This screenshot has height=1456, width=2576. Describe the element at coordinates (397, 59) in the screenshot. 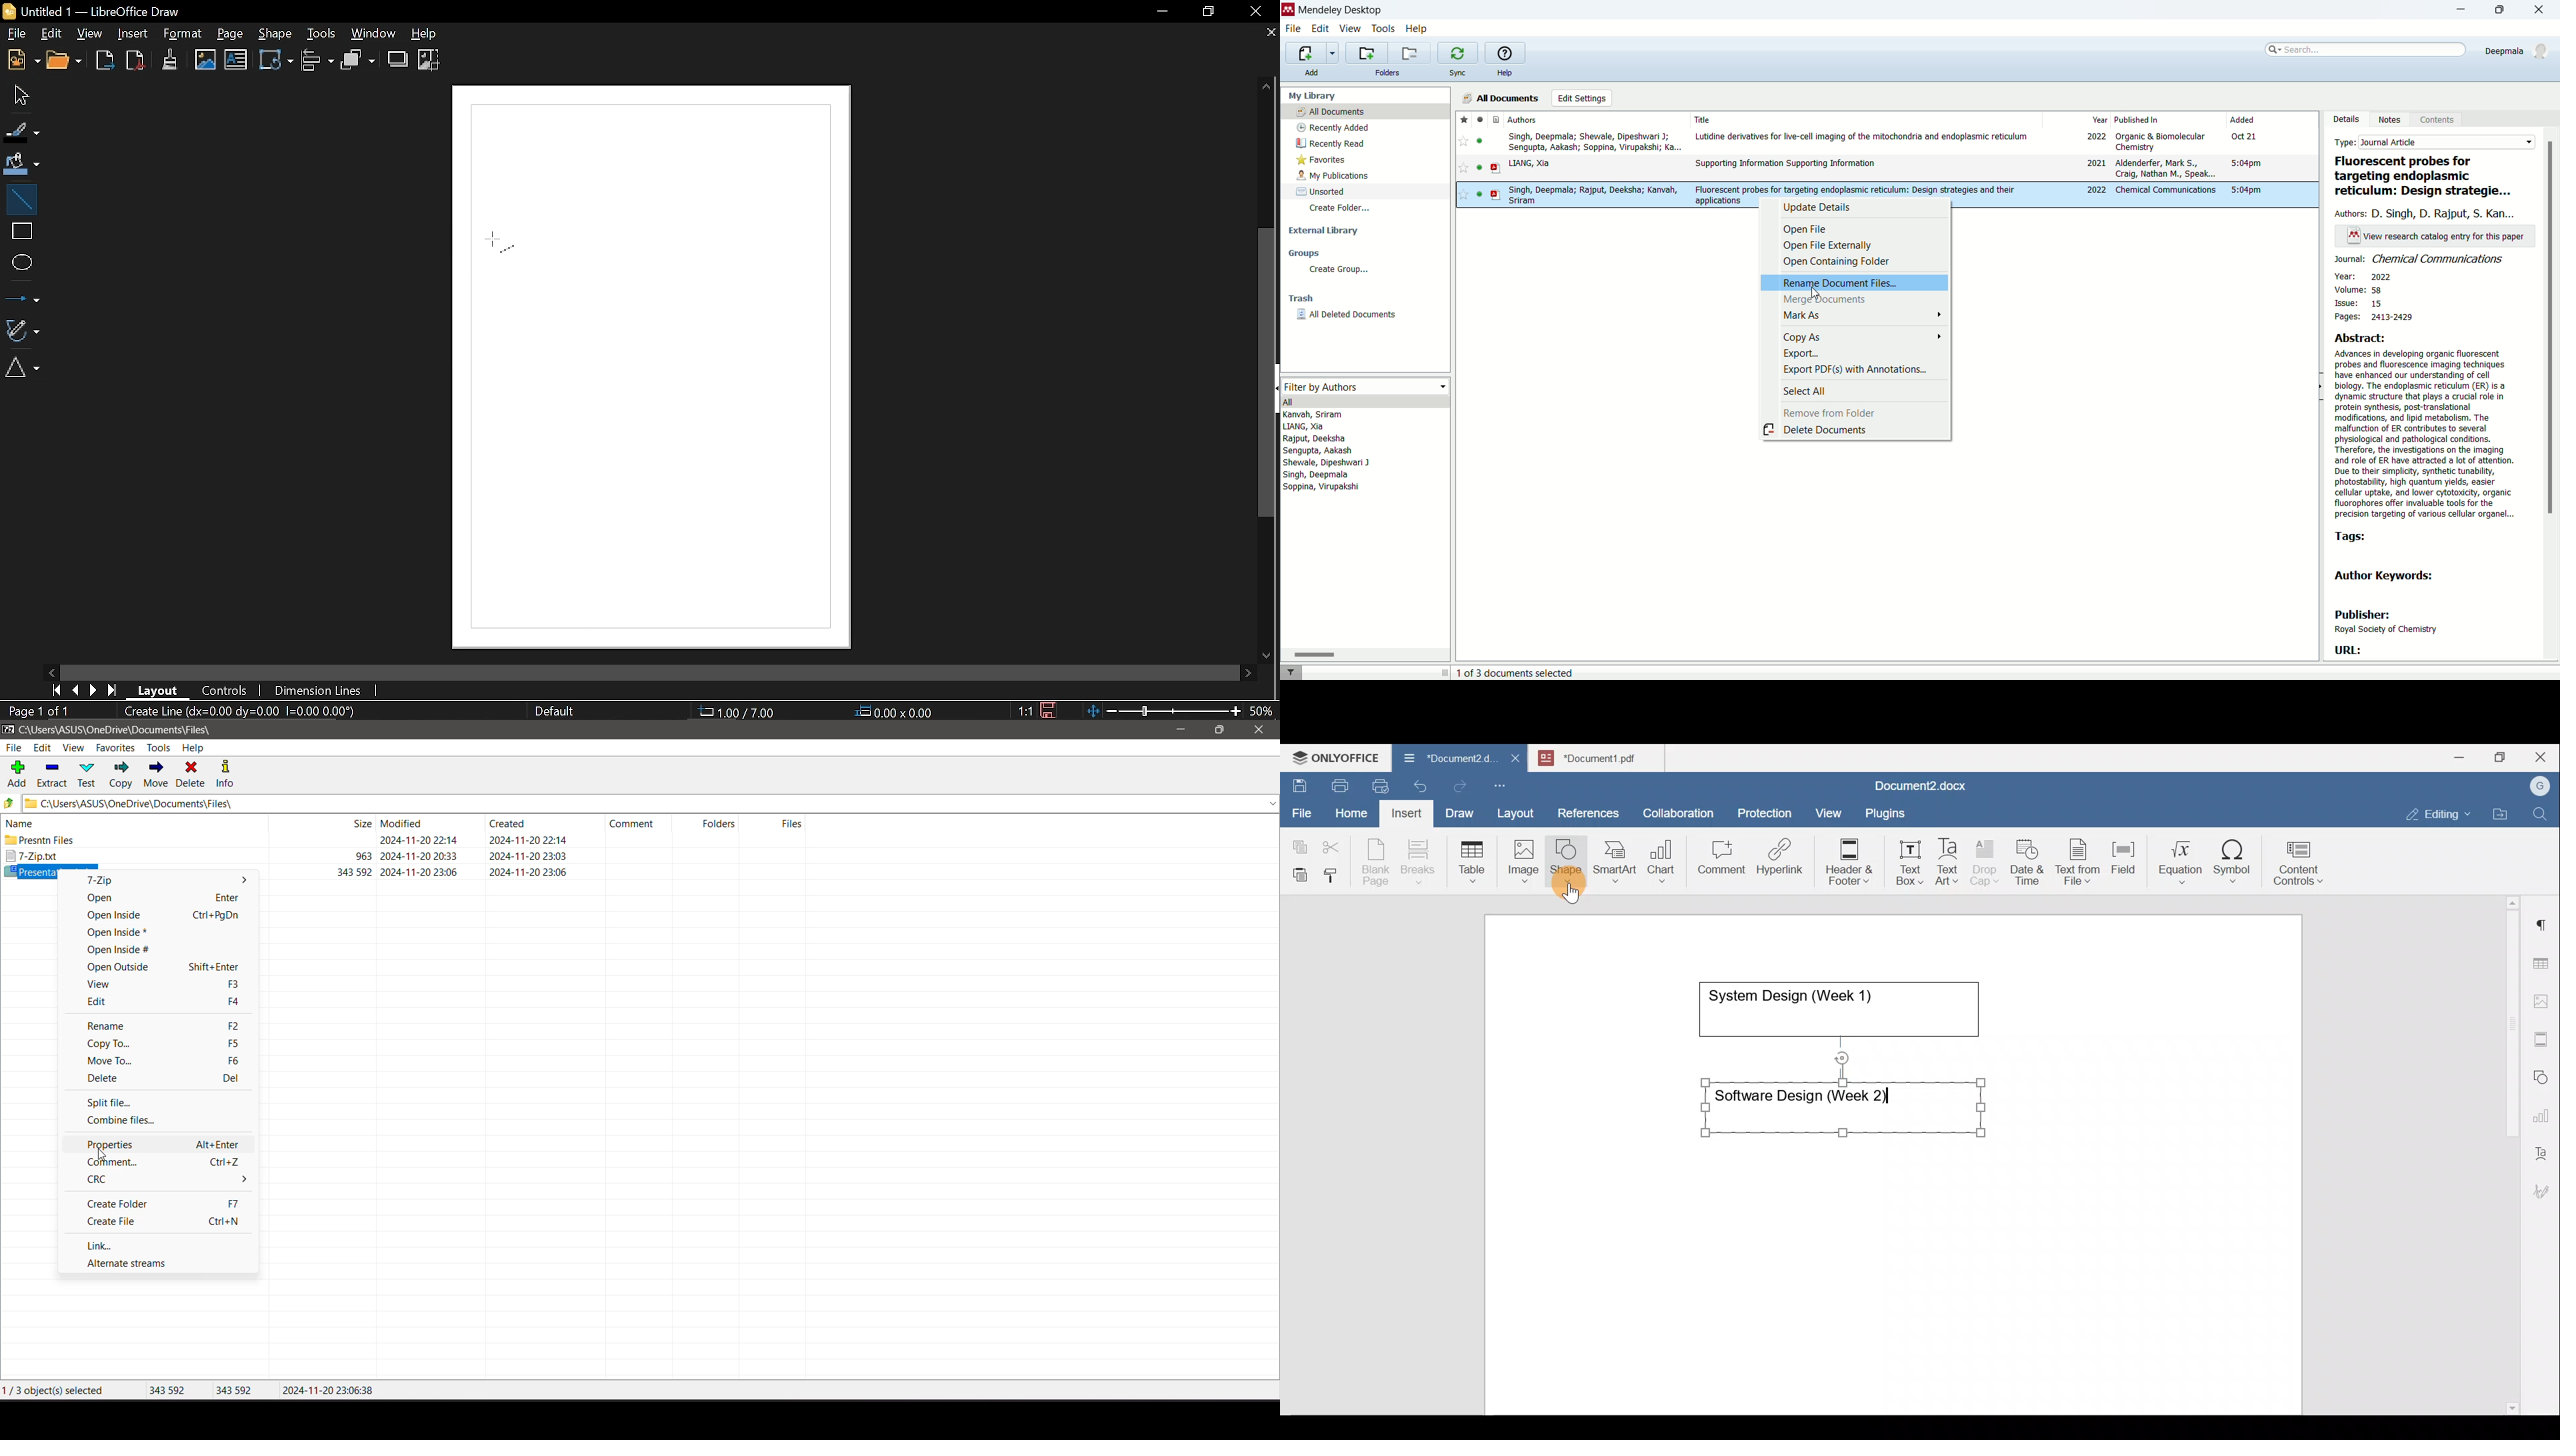

I see `Shadow` at that location.